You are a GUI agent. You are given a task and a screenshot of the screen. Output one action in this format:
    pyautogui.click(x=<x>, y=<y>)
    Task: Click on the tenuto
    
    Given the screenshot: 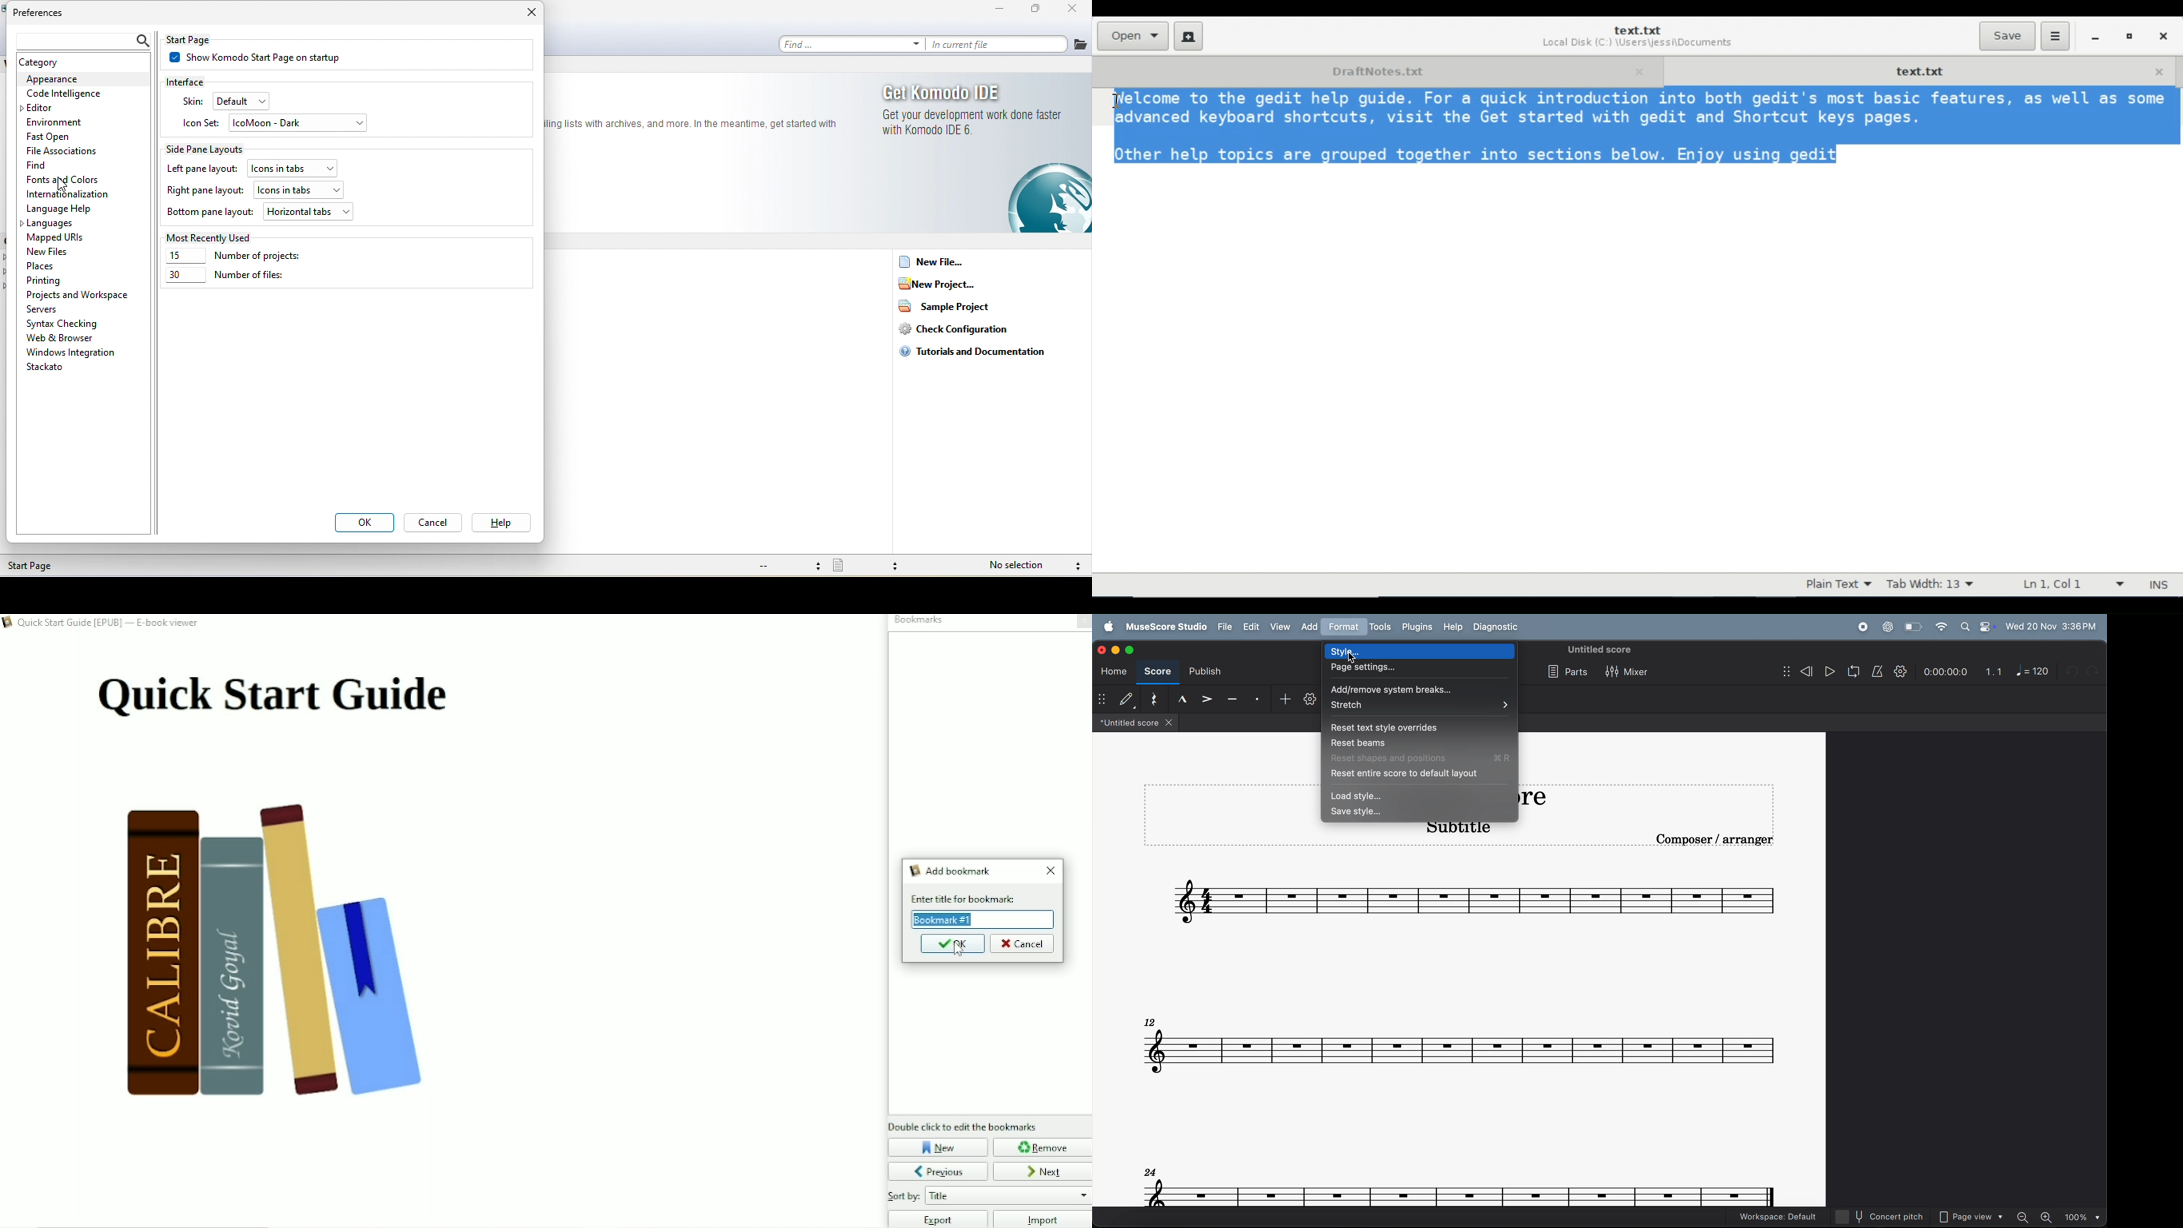 What is the action you would take?
    pyautogui.click(x=1182, y=699)
    